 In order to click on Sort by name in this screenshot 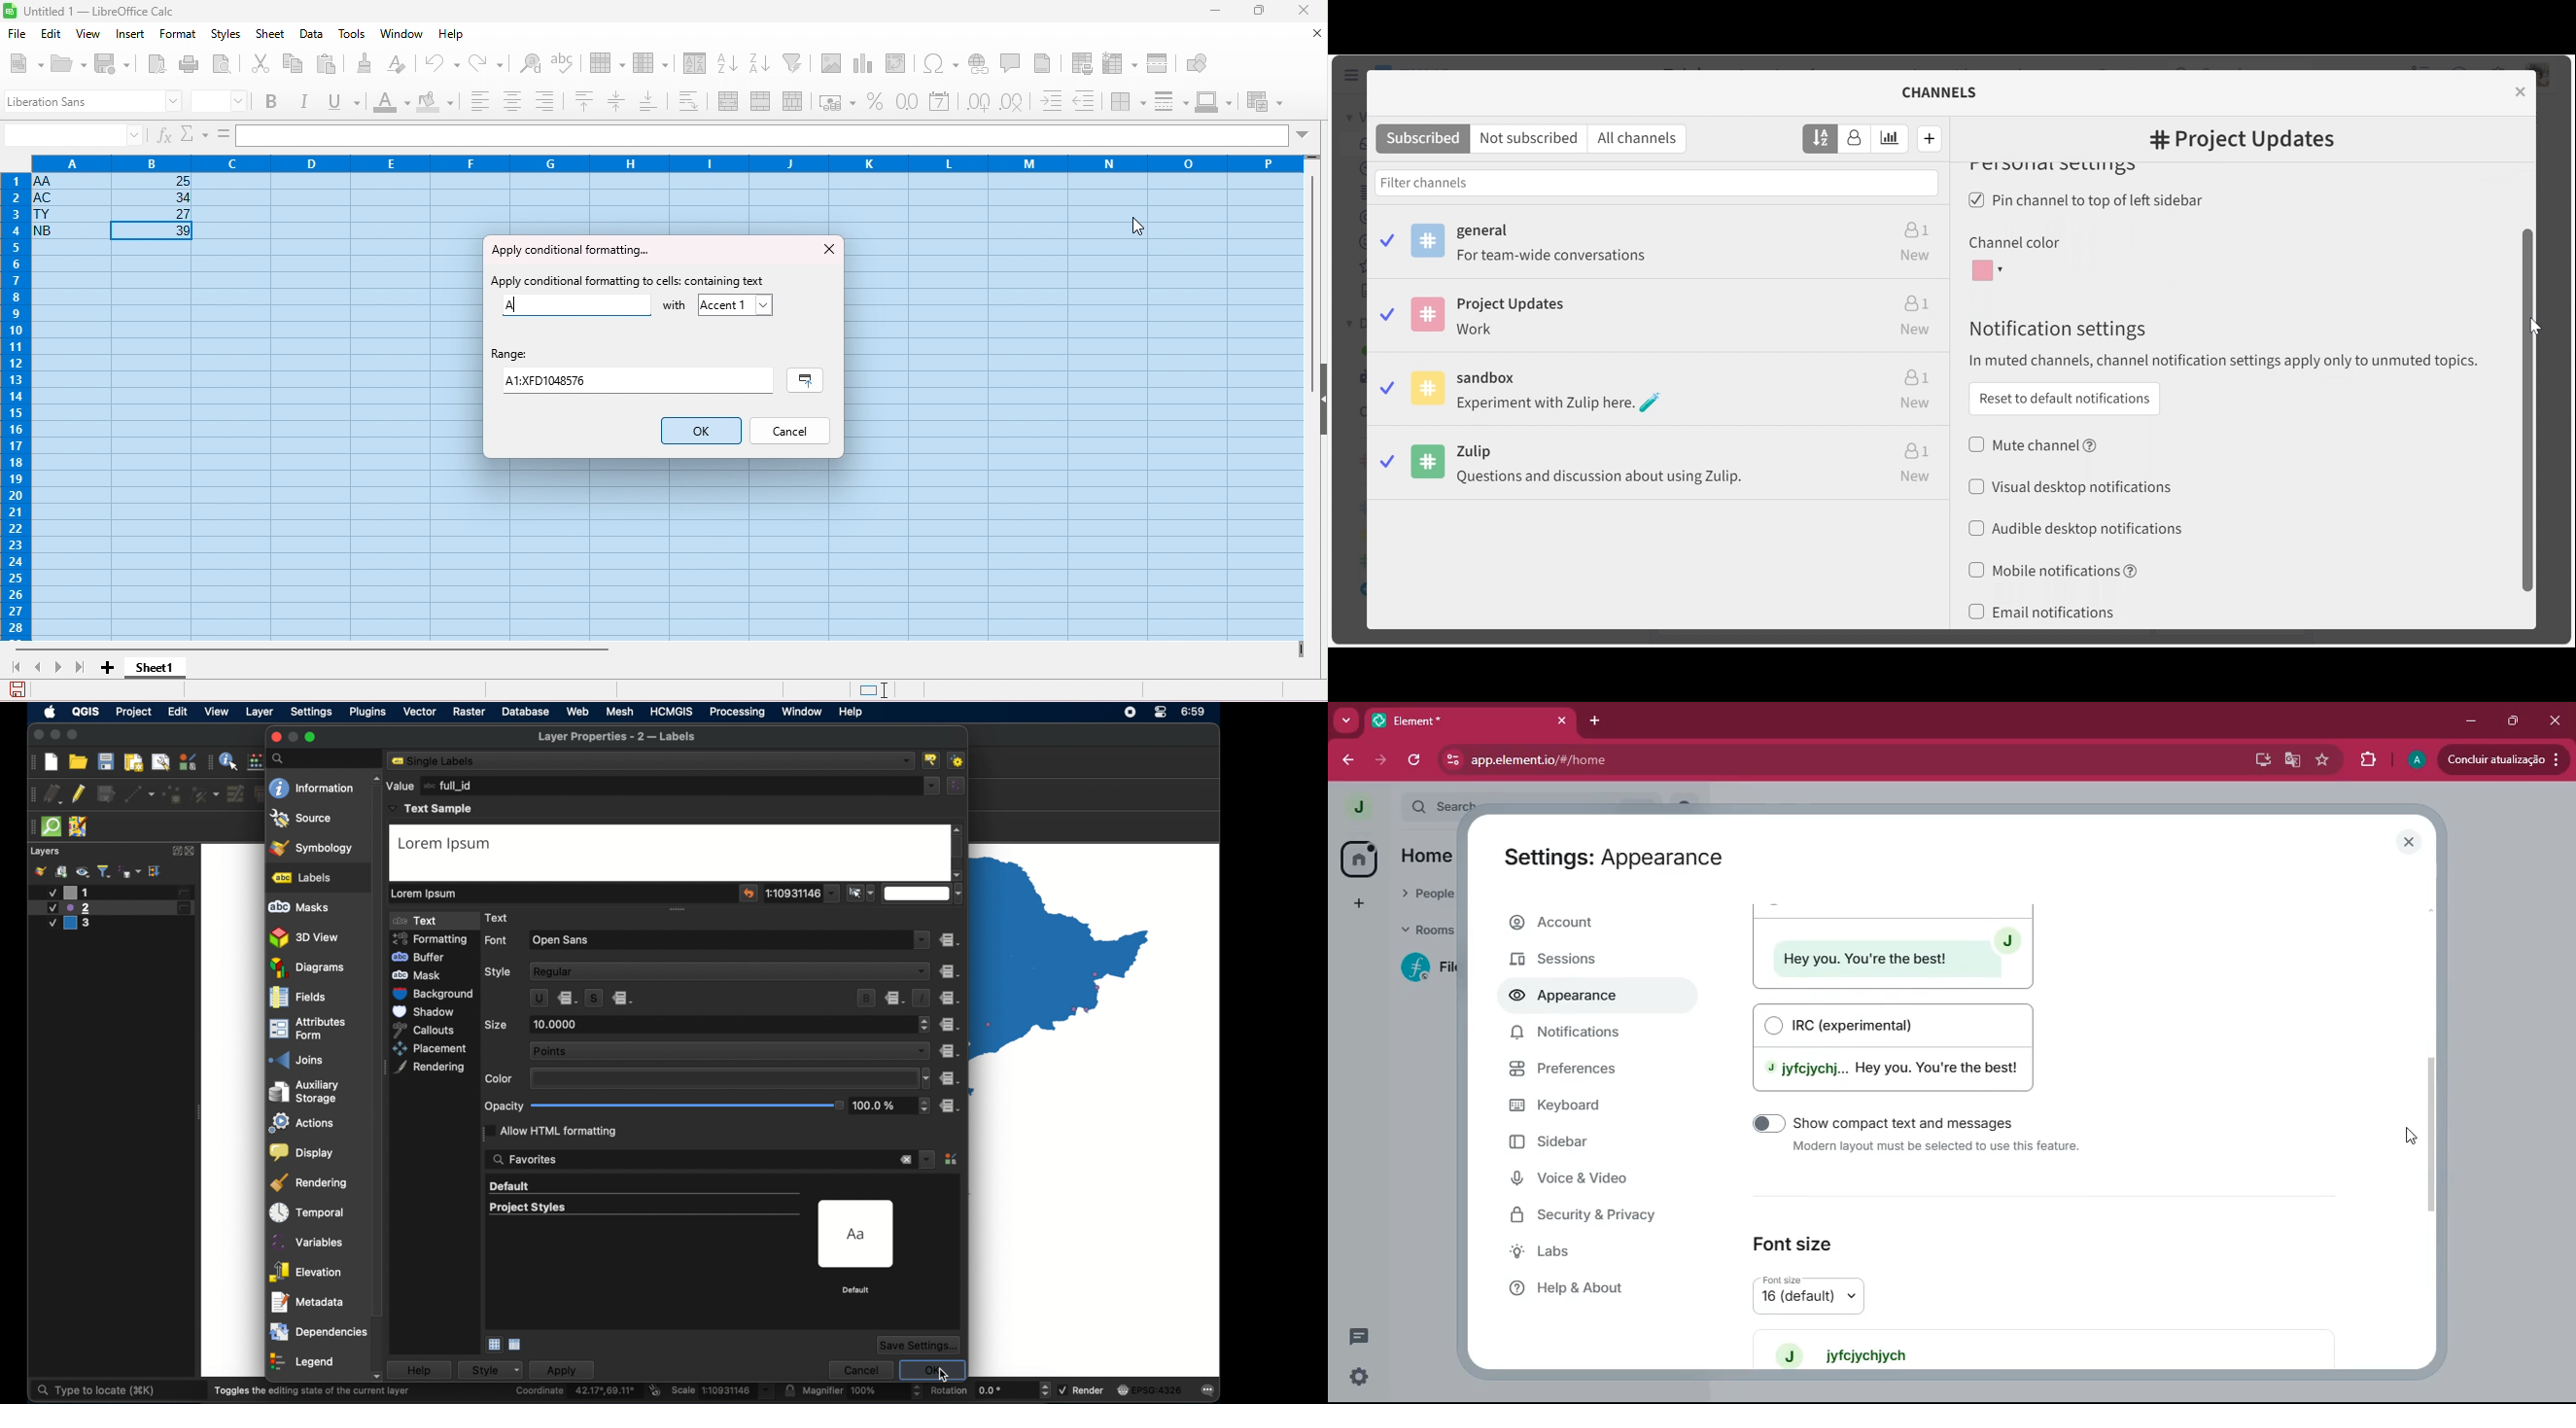, I will do `click(1821, 138)`.